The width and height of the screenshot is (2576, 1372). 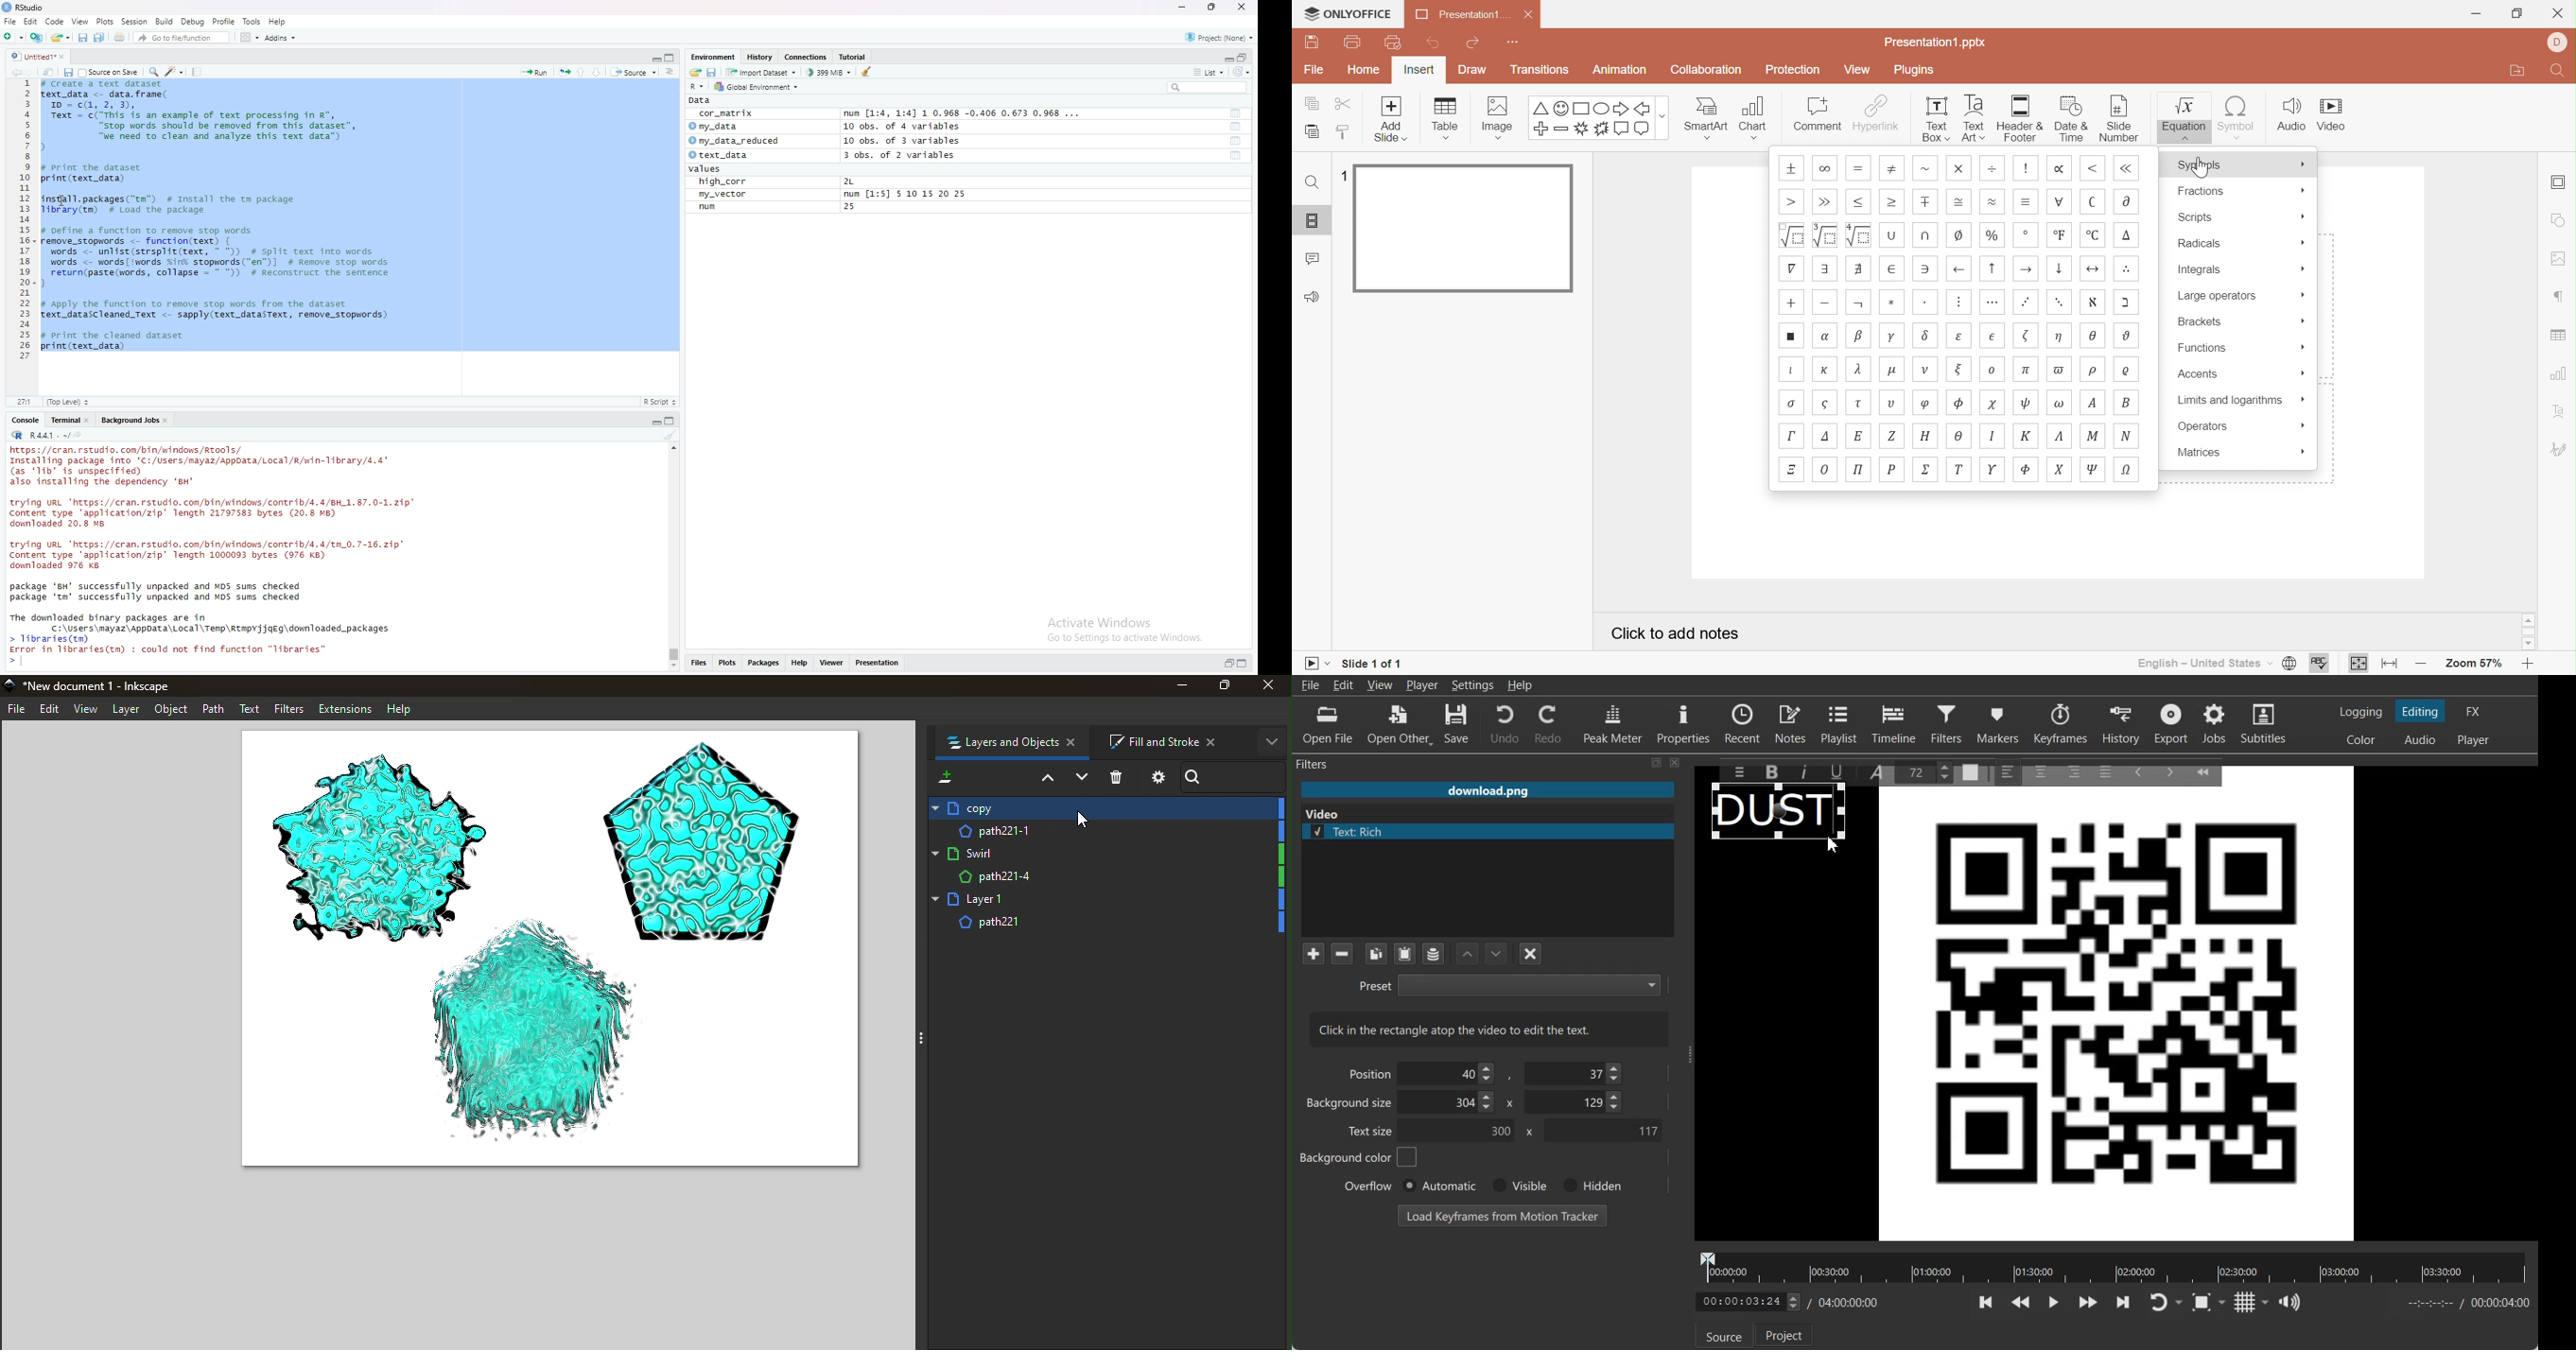 What do you see at coordinates (671, 59) in the screenshot?
I see `collapse` at bounding box center [671, 59].